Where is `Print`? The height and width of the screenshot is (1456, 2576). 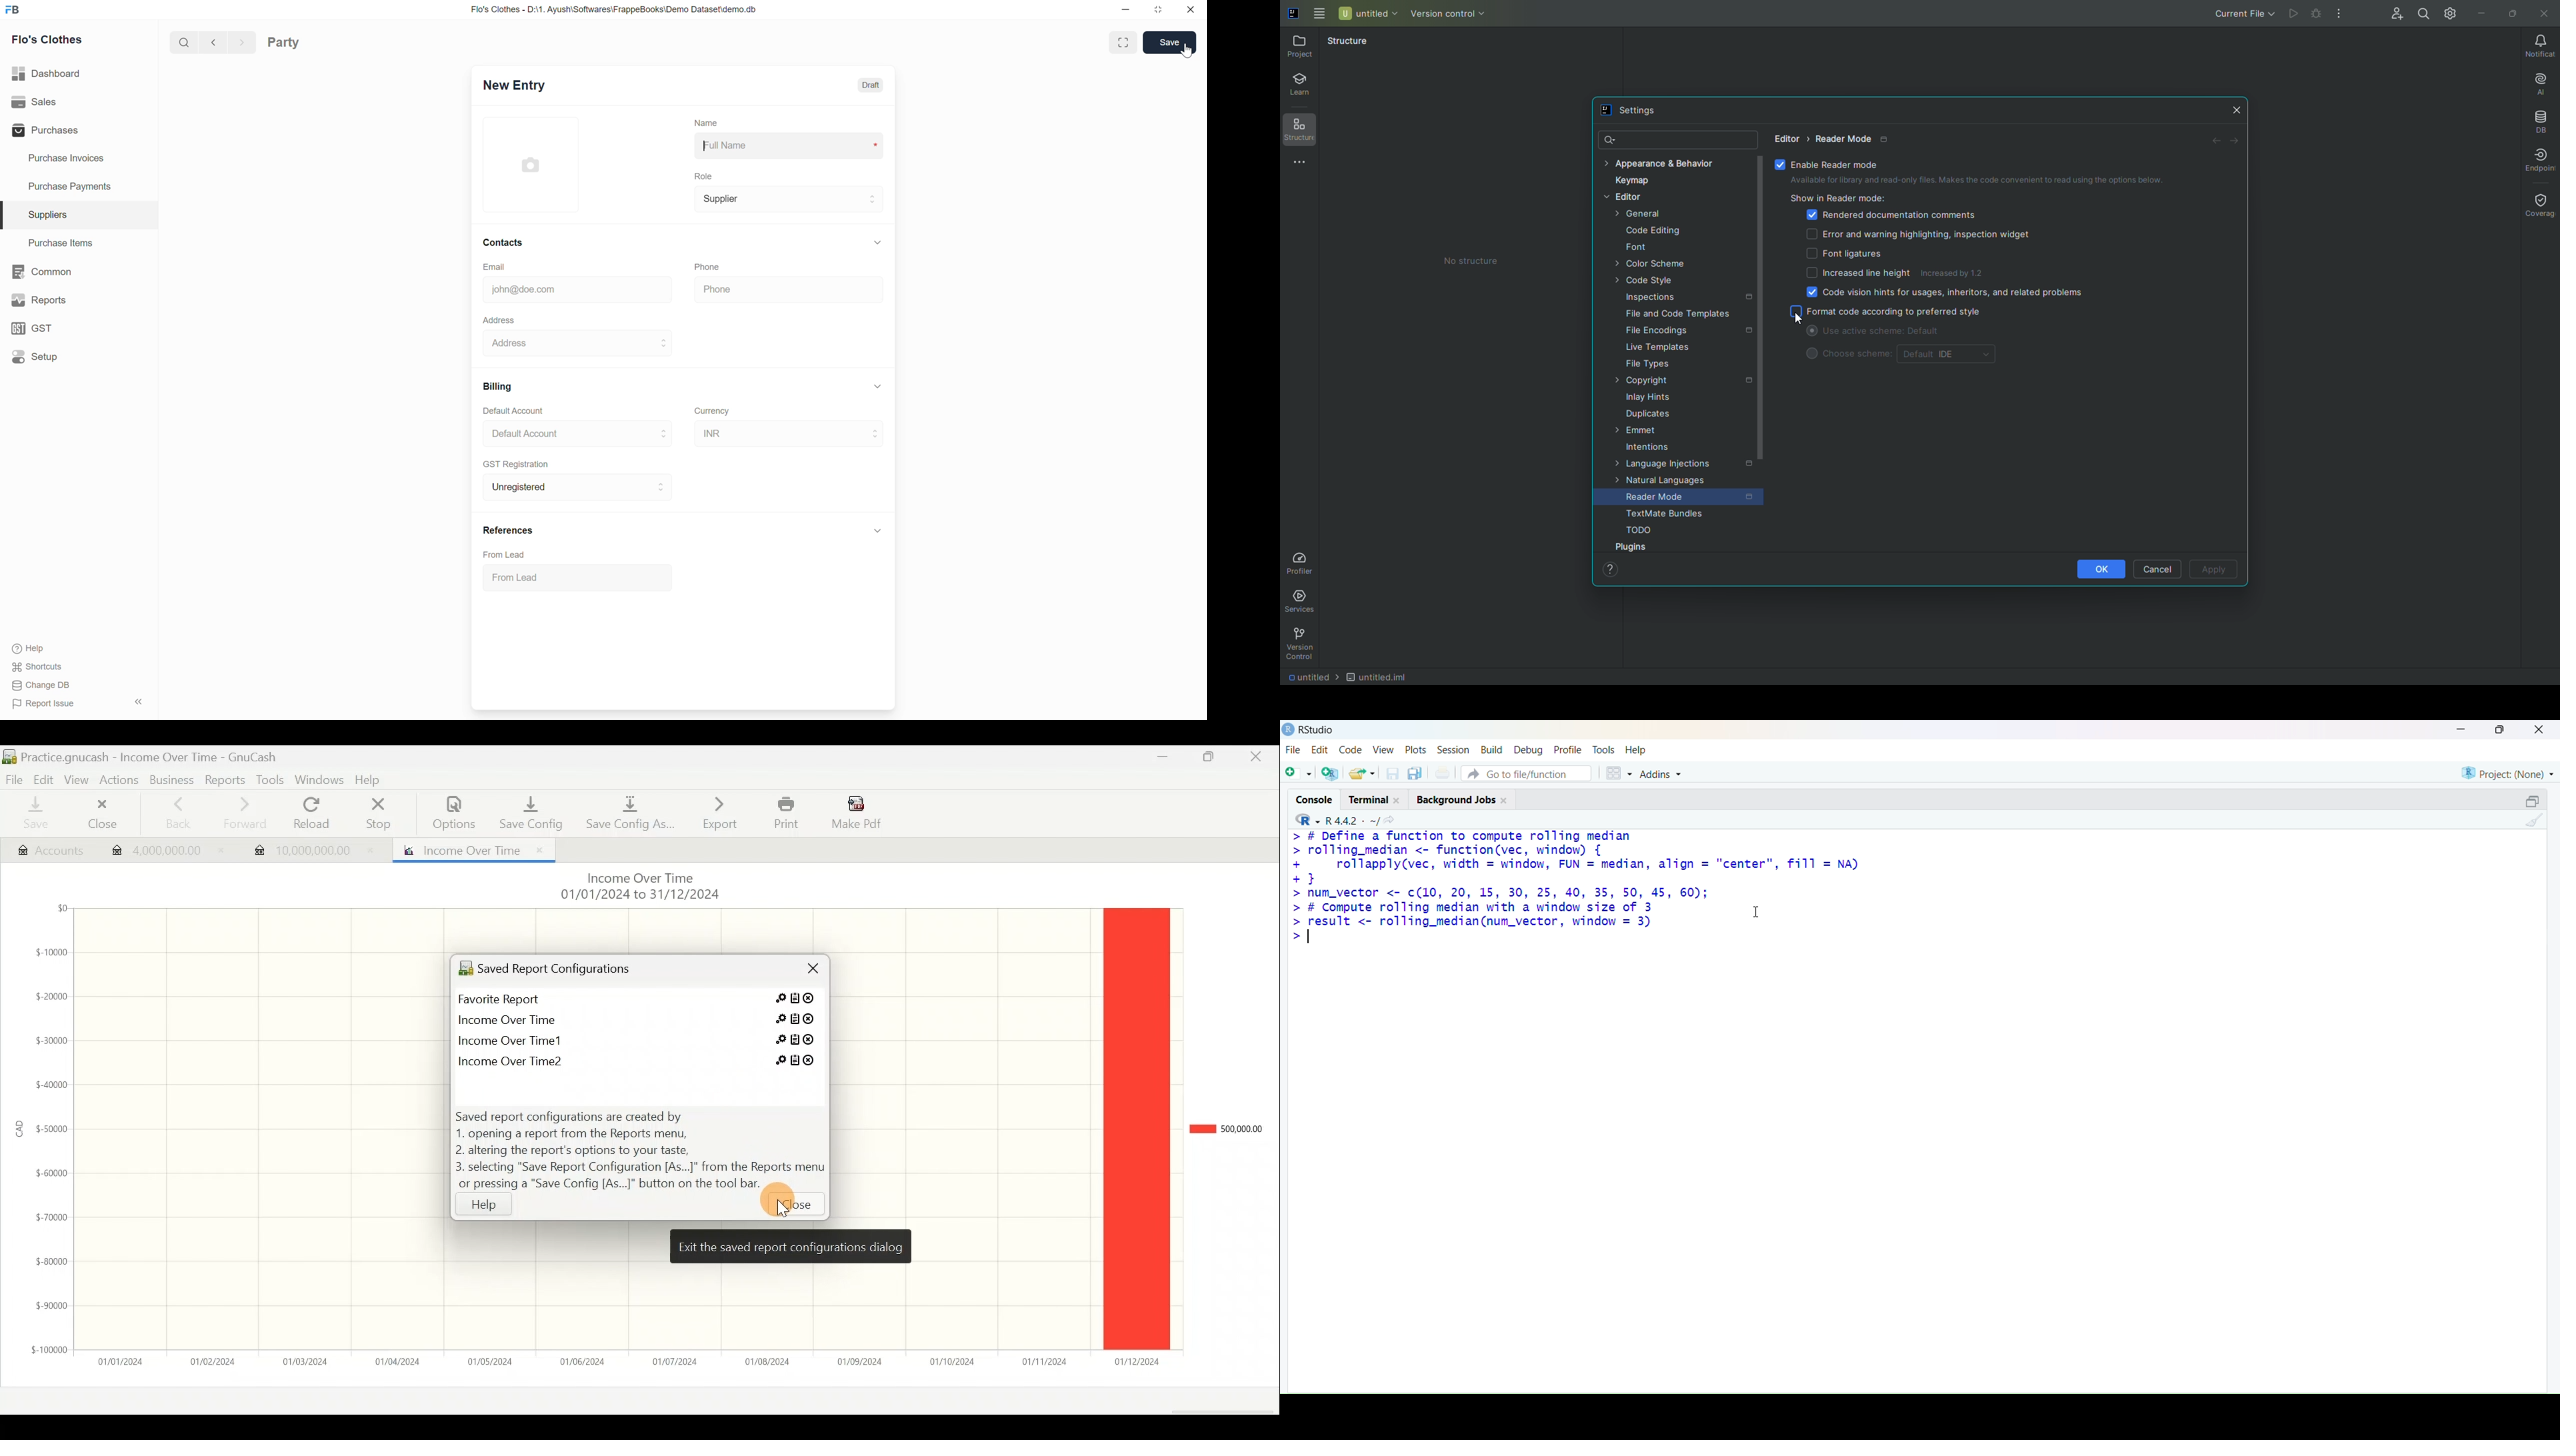 Print is located at coordinates (784, 813).